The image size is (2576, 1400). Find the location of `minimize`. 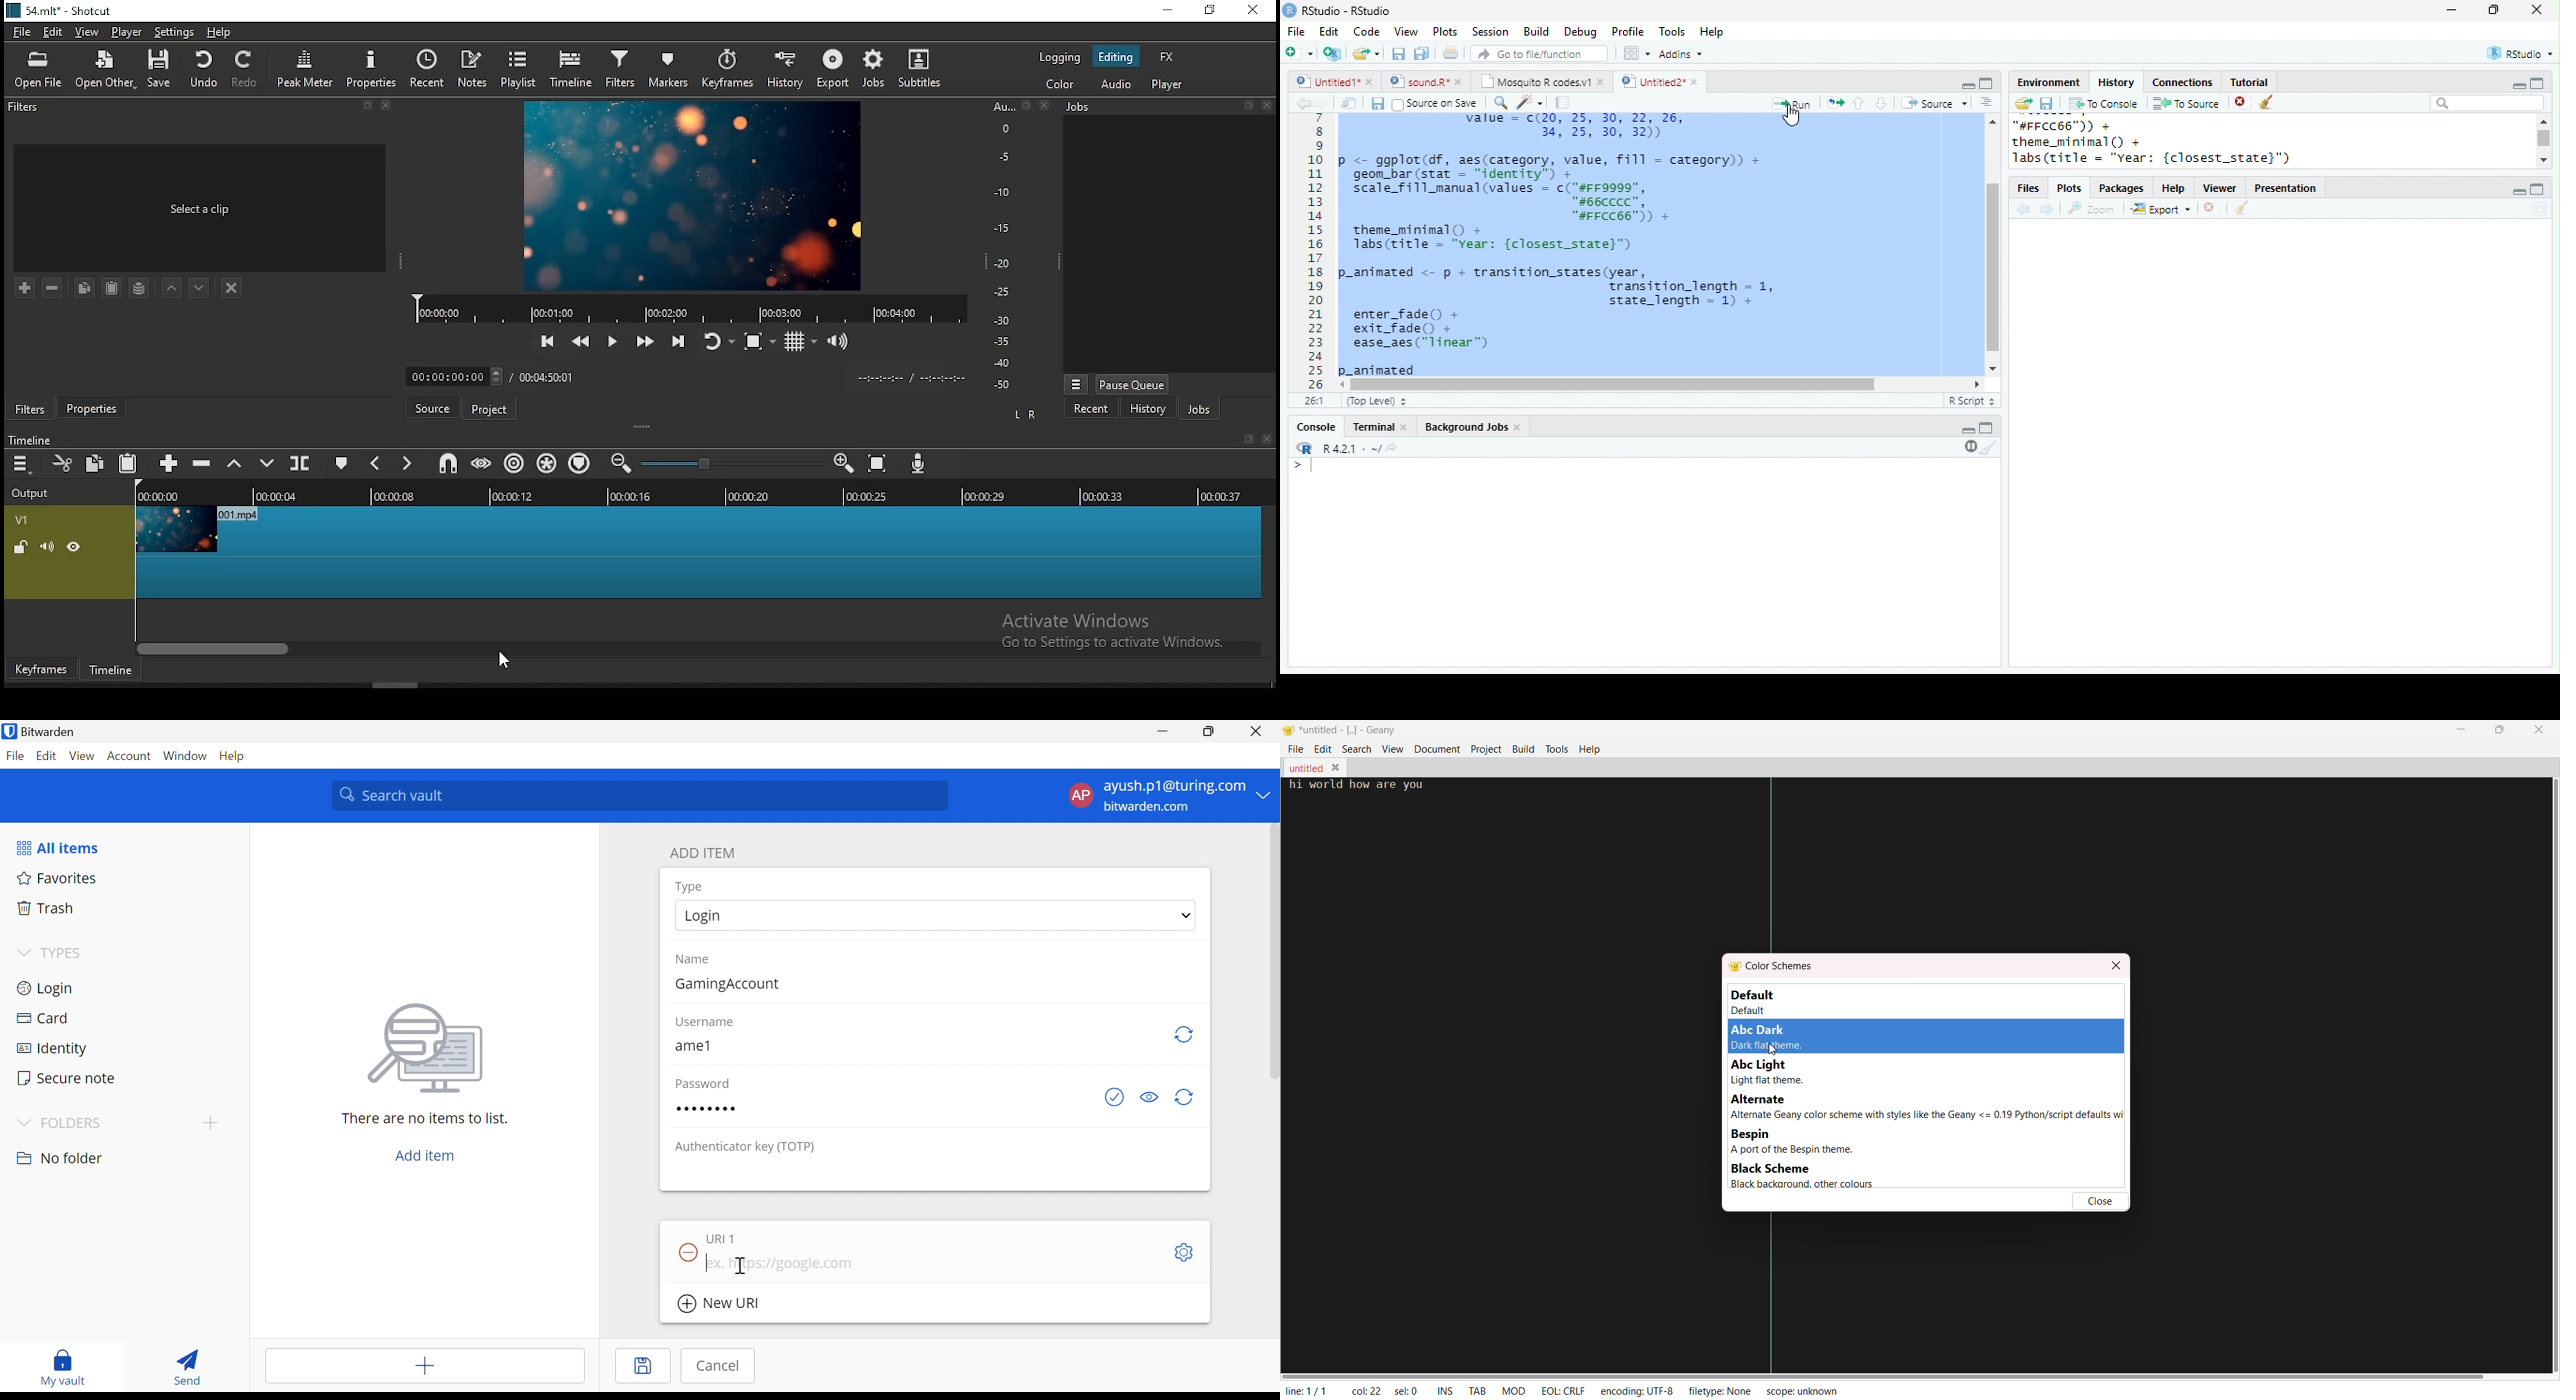

minimize is located at coordinates (1968, 431).